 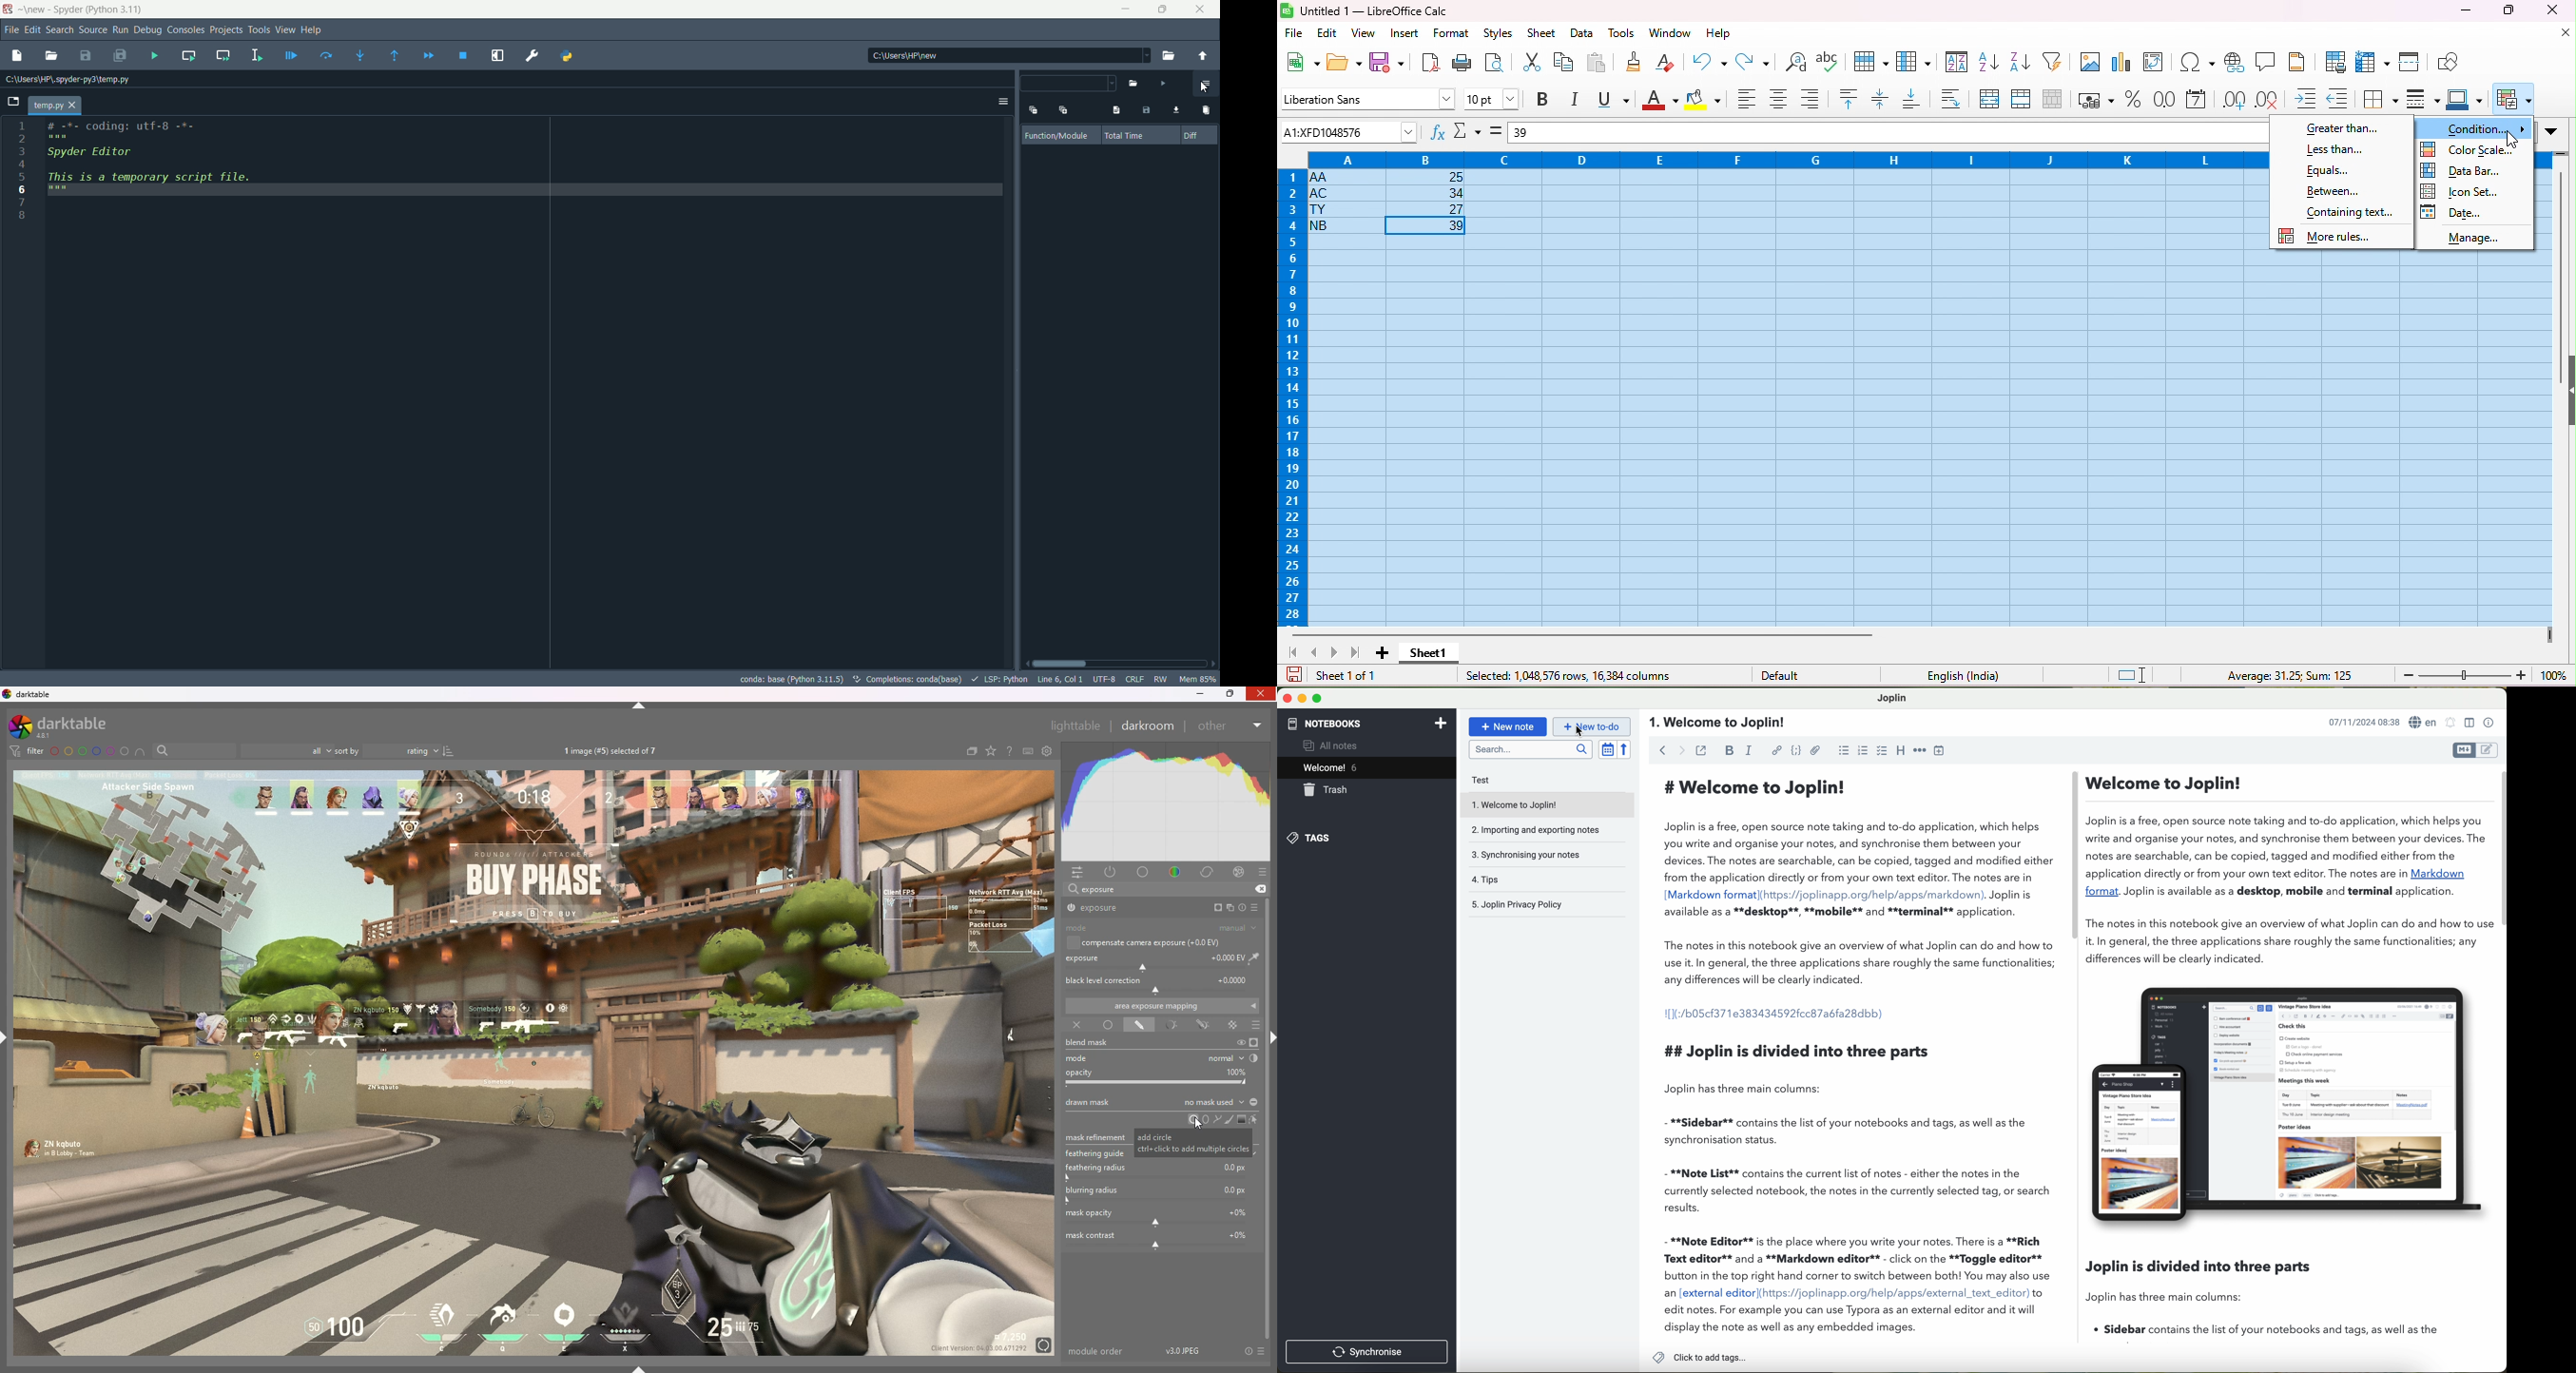 What do you see at coordinates (2553, 130) in the screenshot?
I see `drop down` at bounding box center [2553, 130].